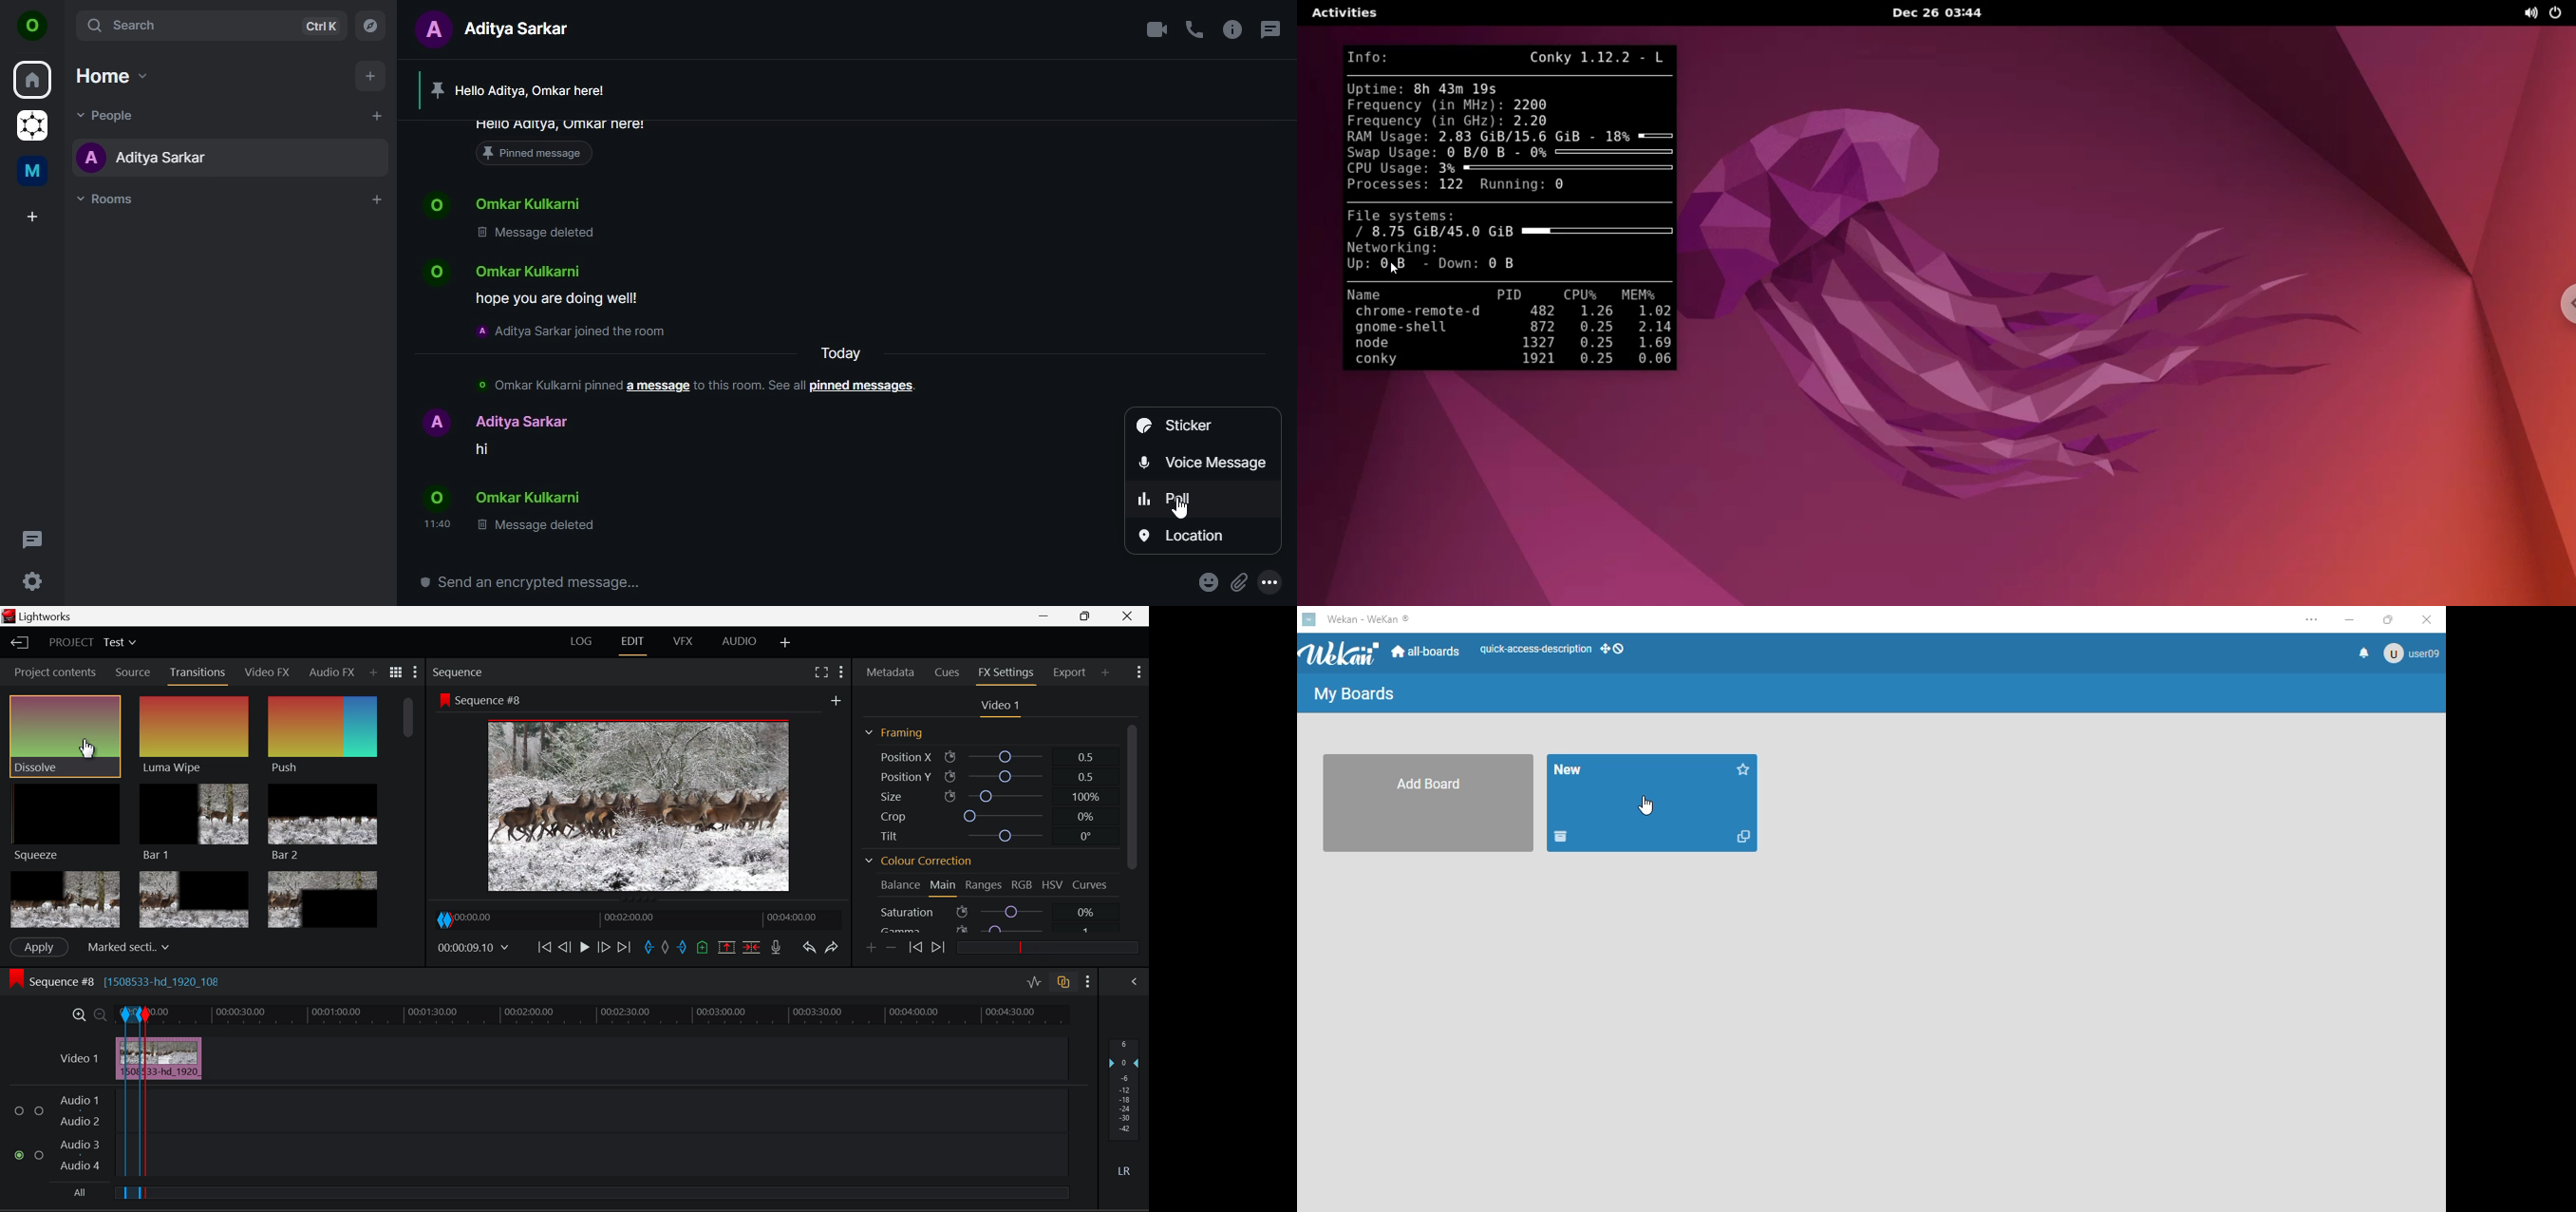  I want to click on Redo, so click(834, 948).